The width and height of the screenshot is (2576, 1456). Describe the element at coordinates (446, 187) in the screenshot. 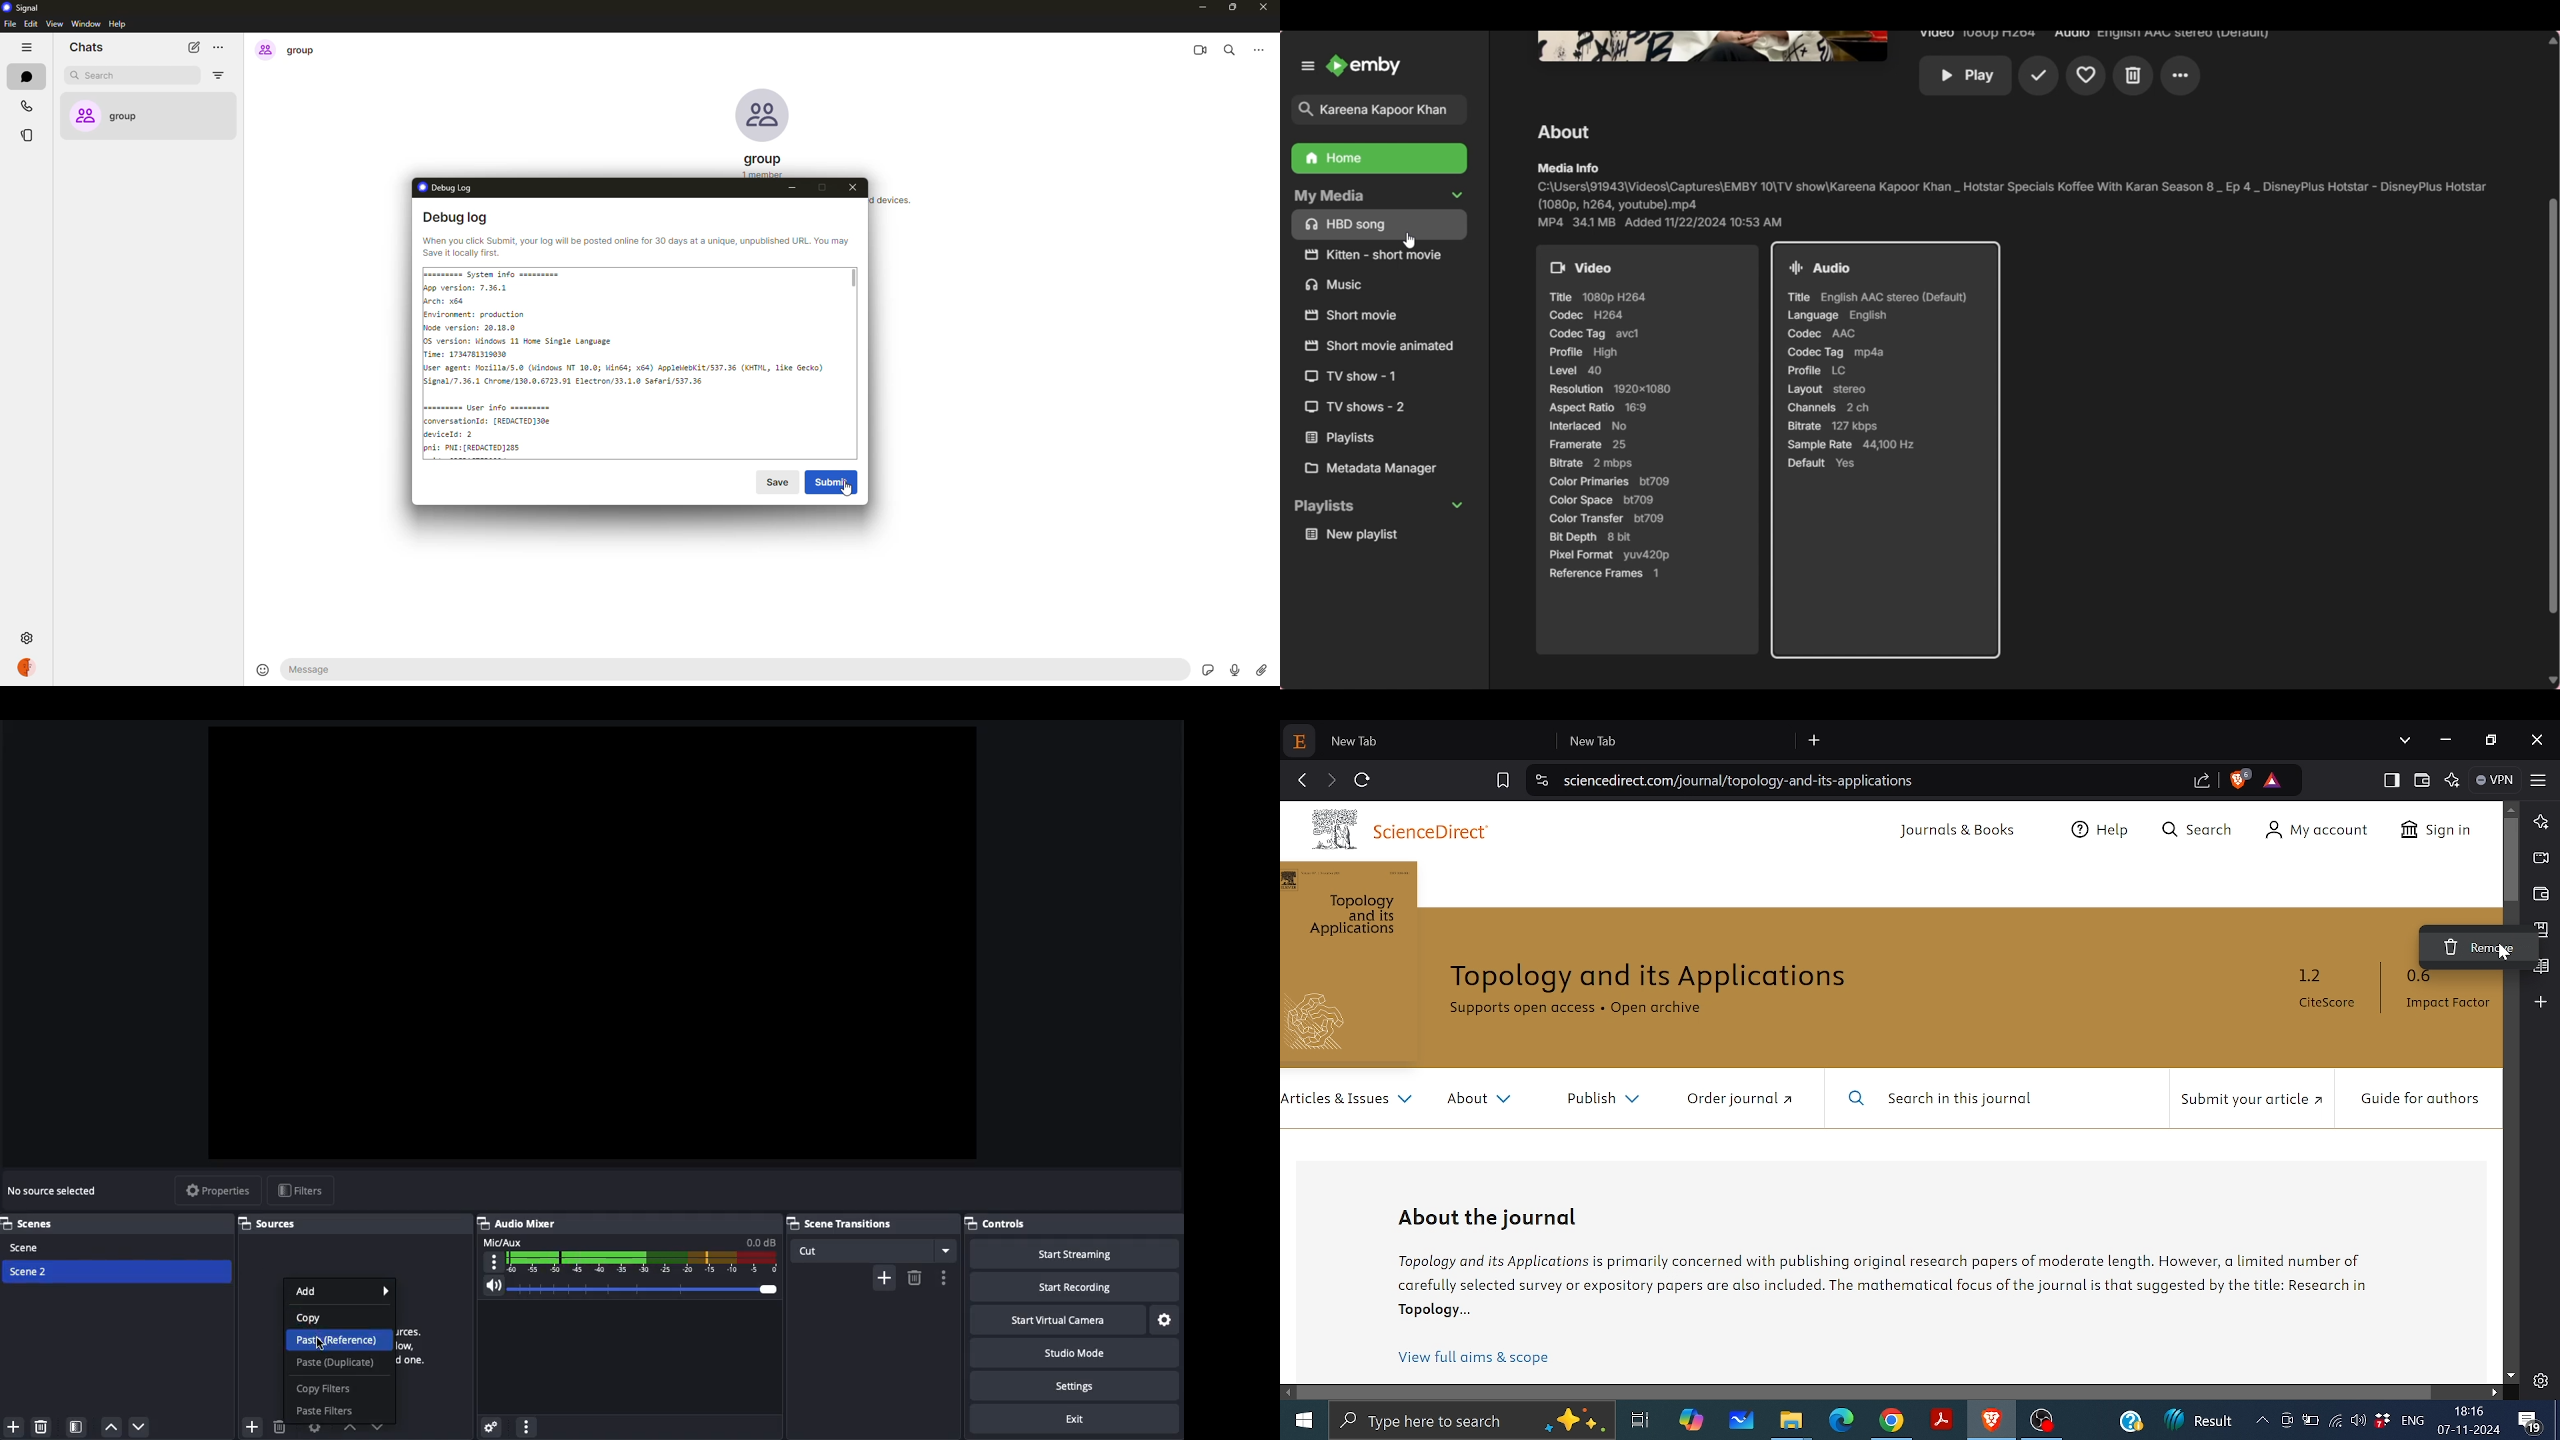

I see `debug log` at that location.